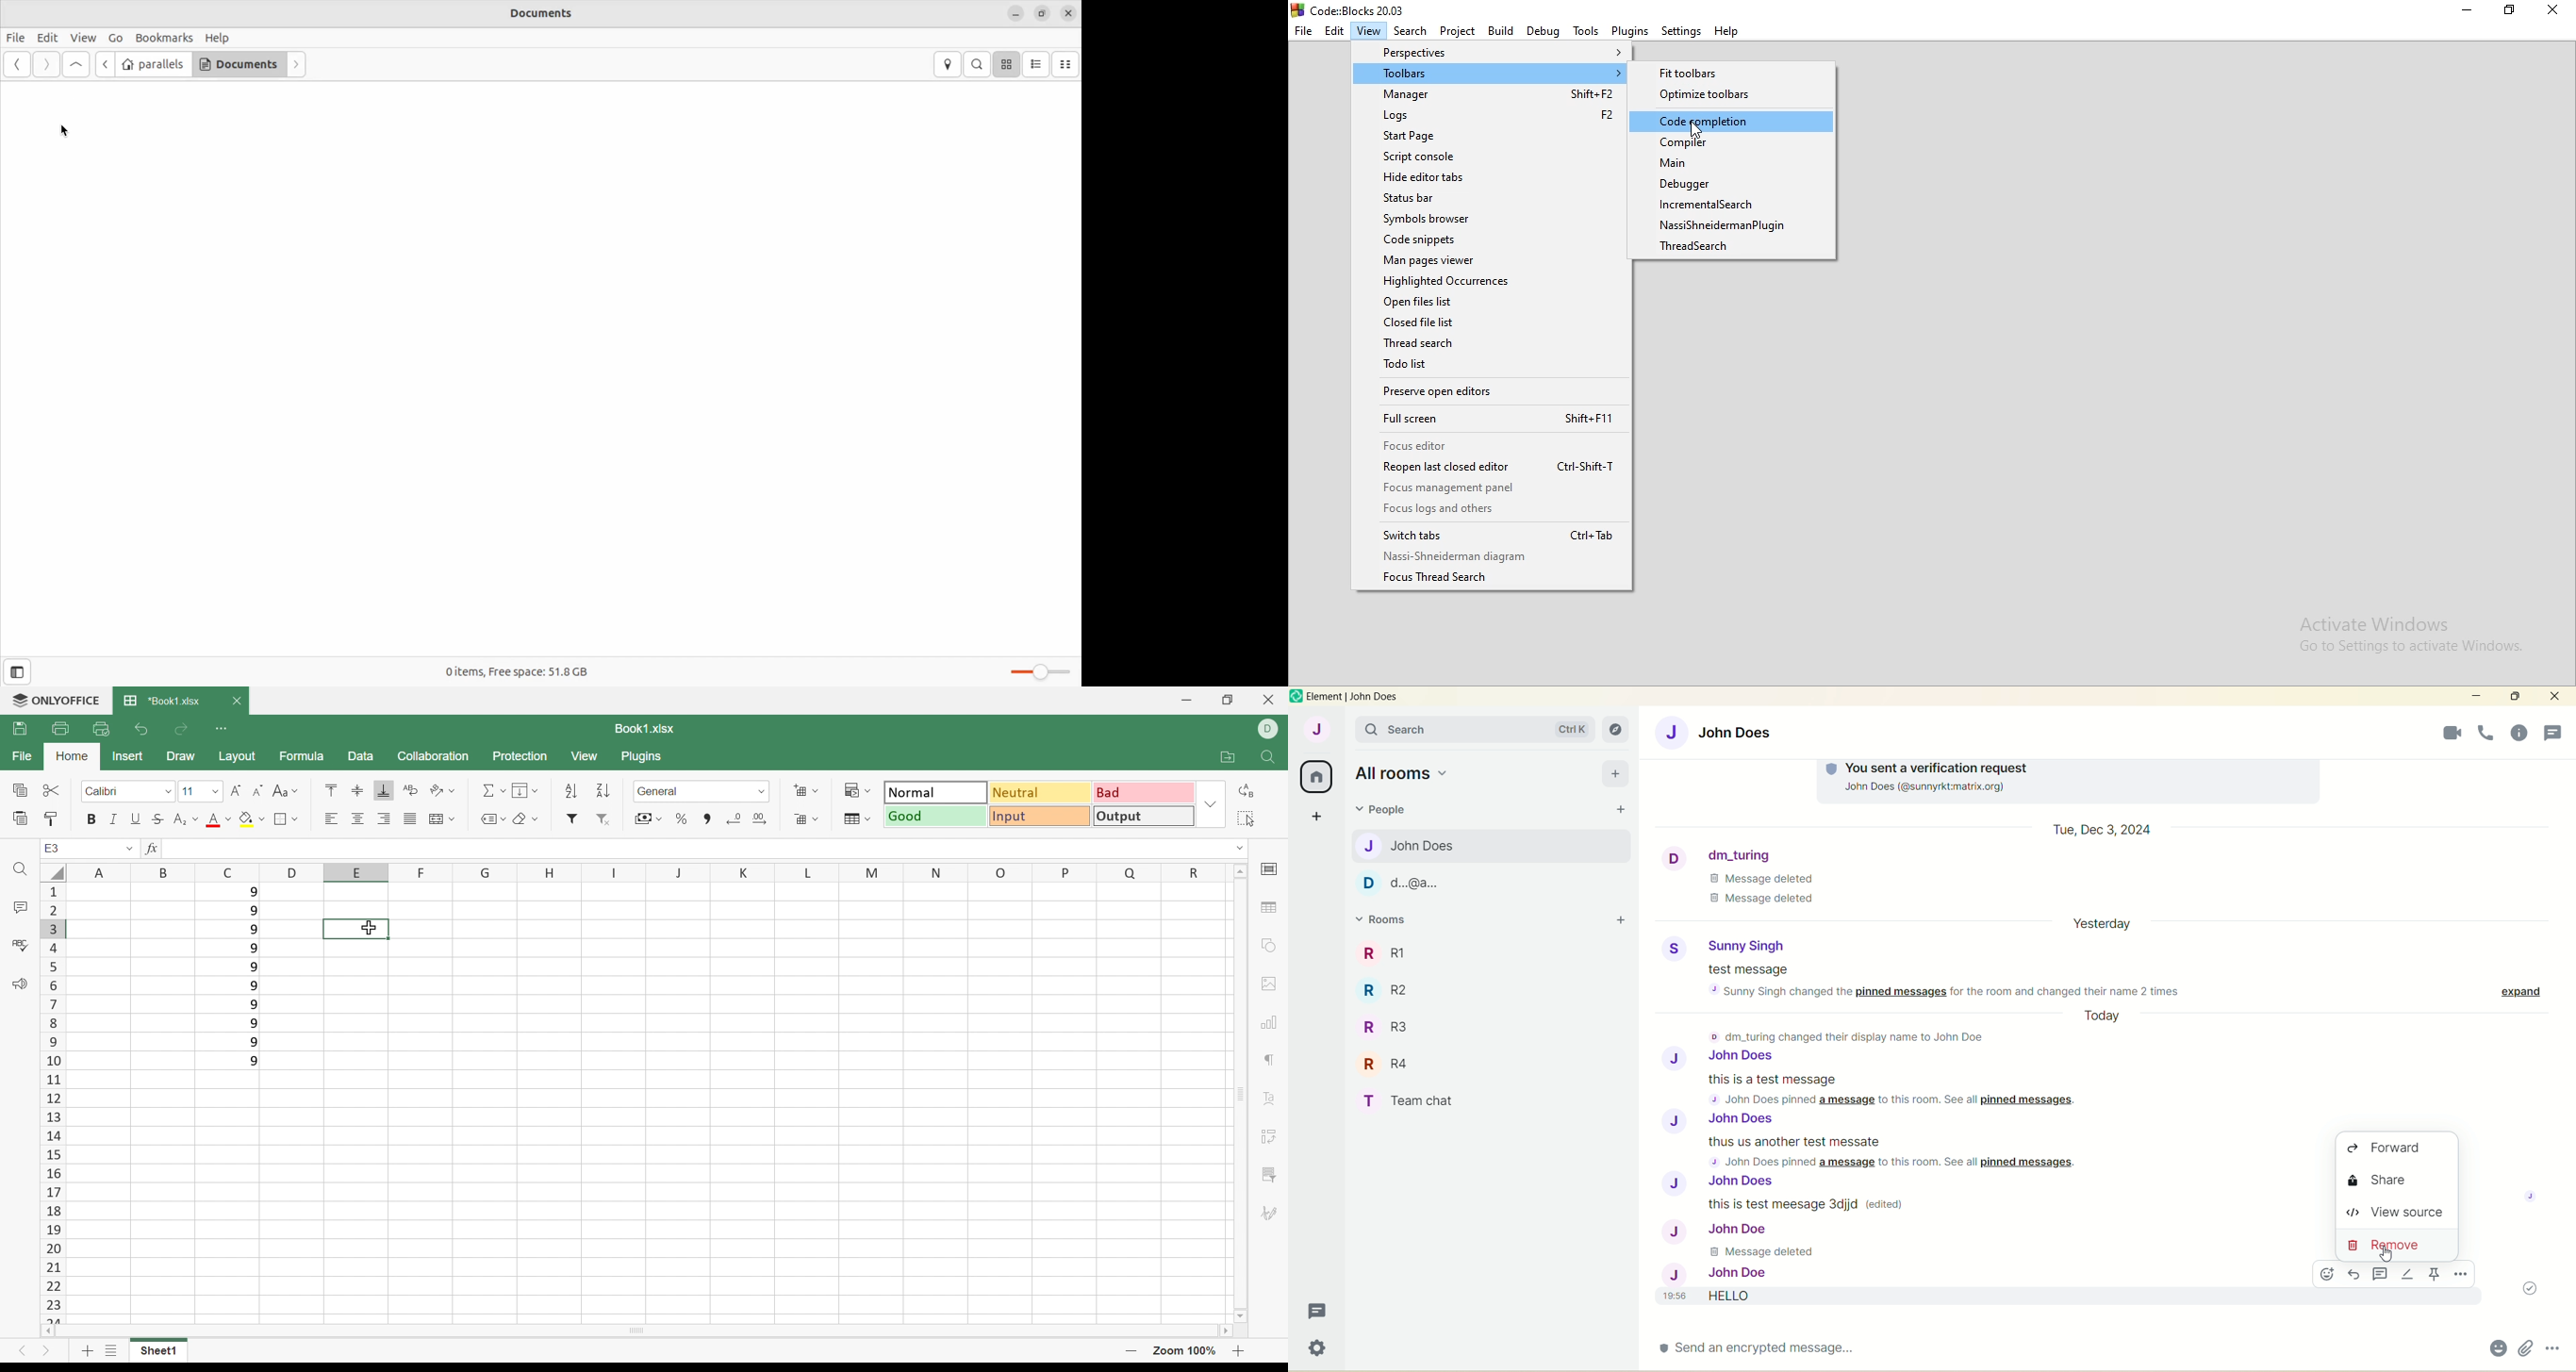  Describe the element at coordinates (1394, 732) in the screenshot. I see `search` at that location.